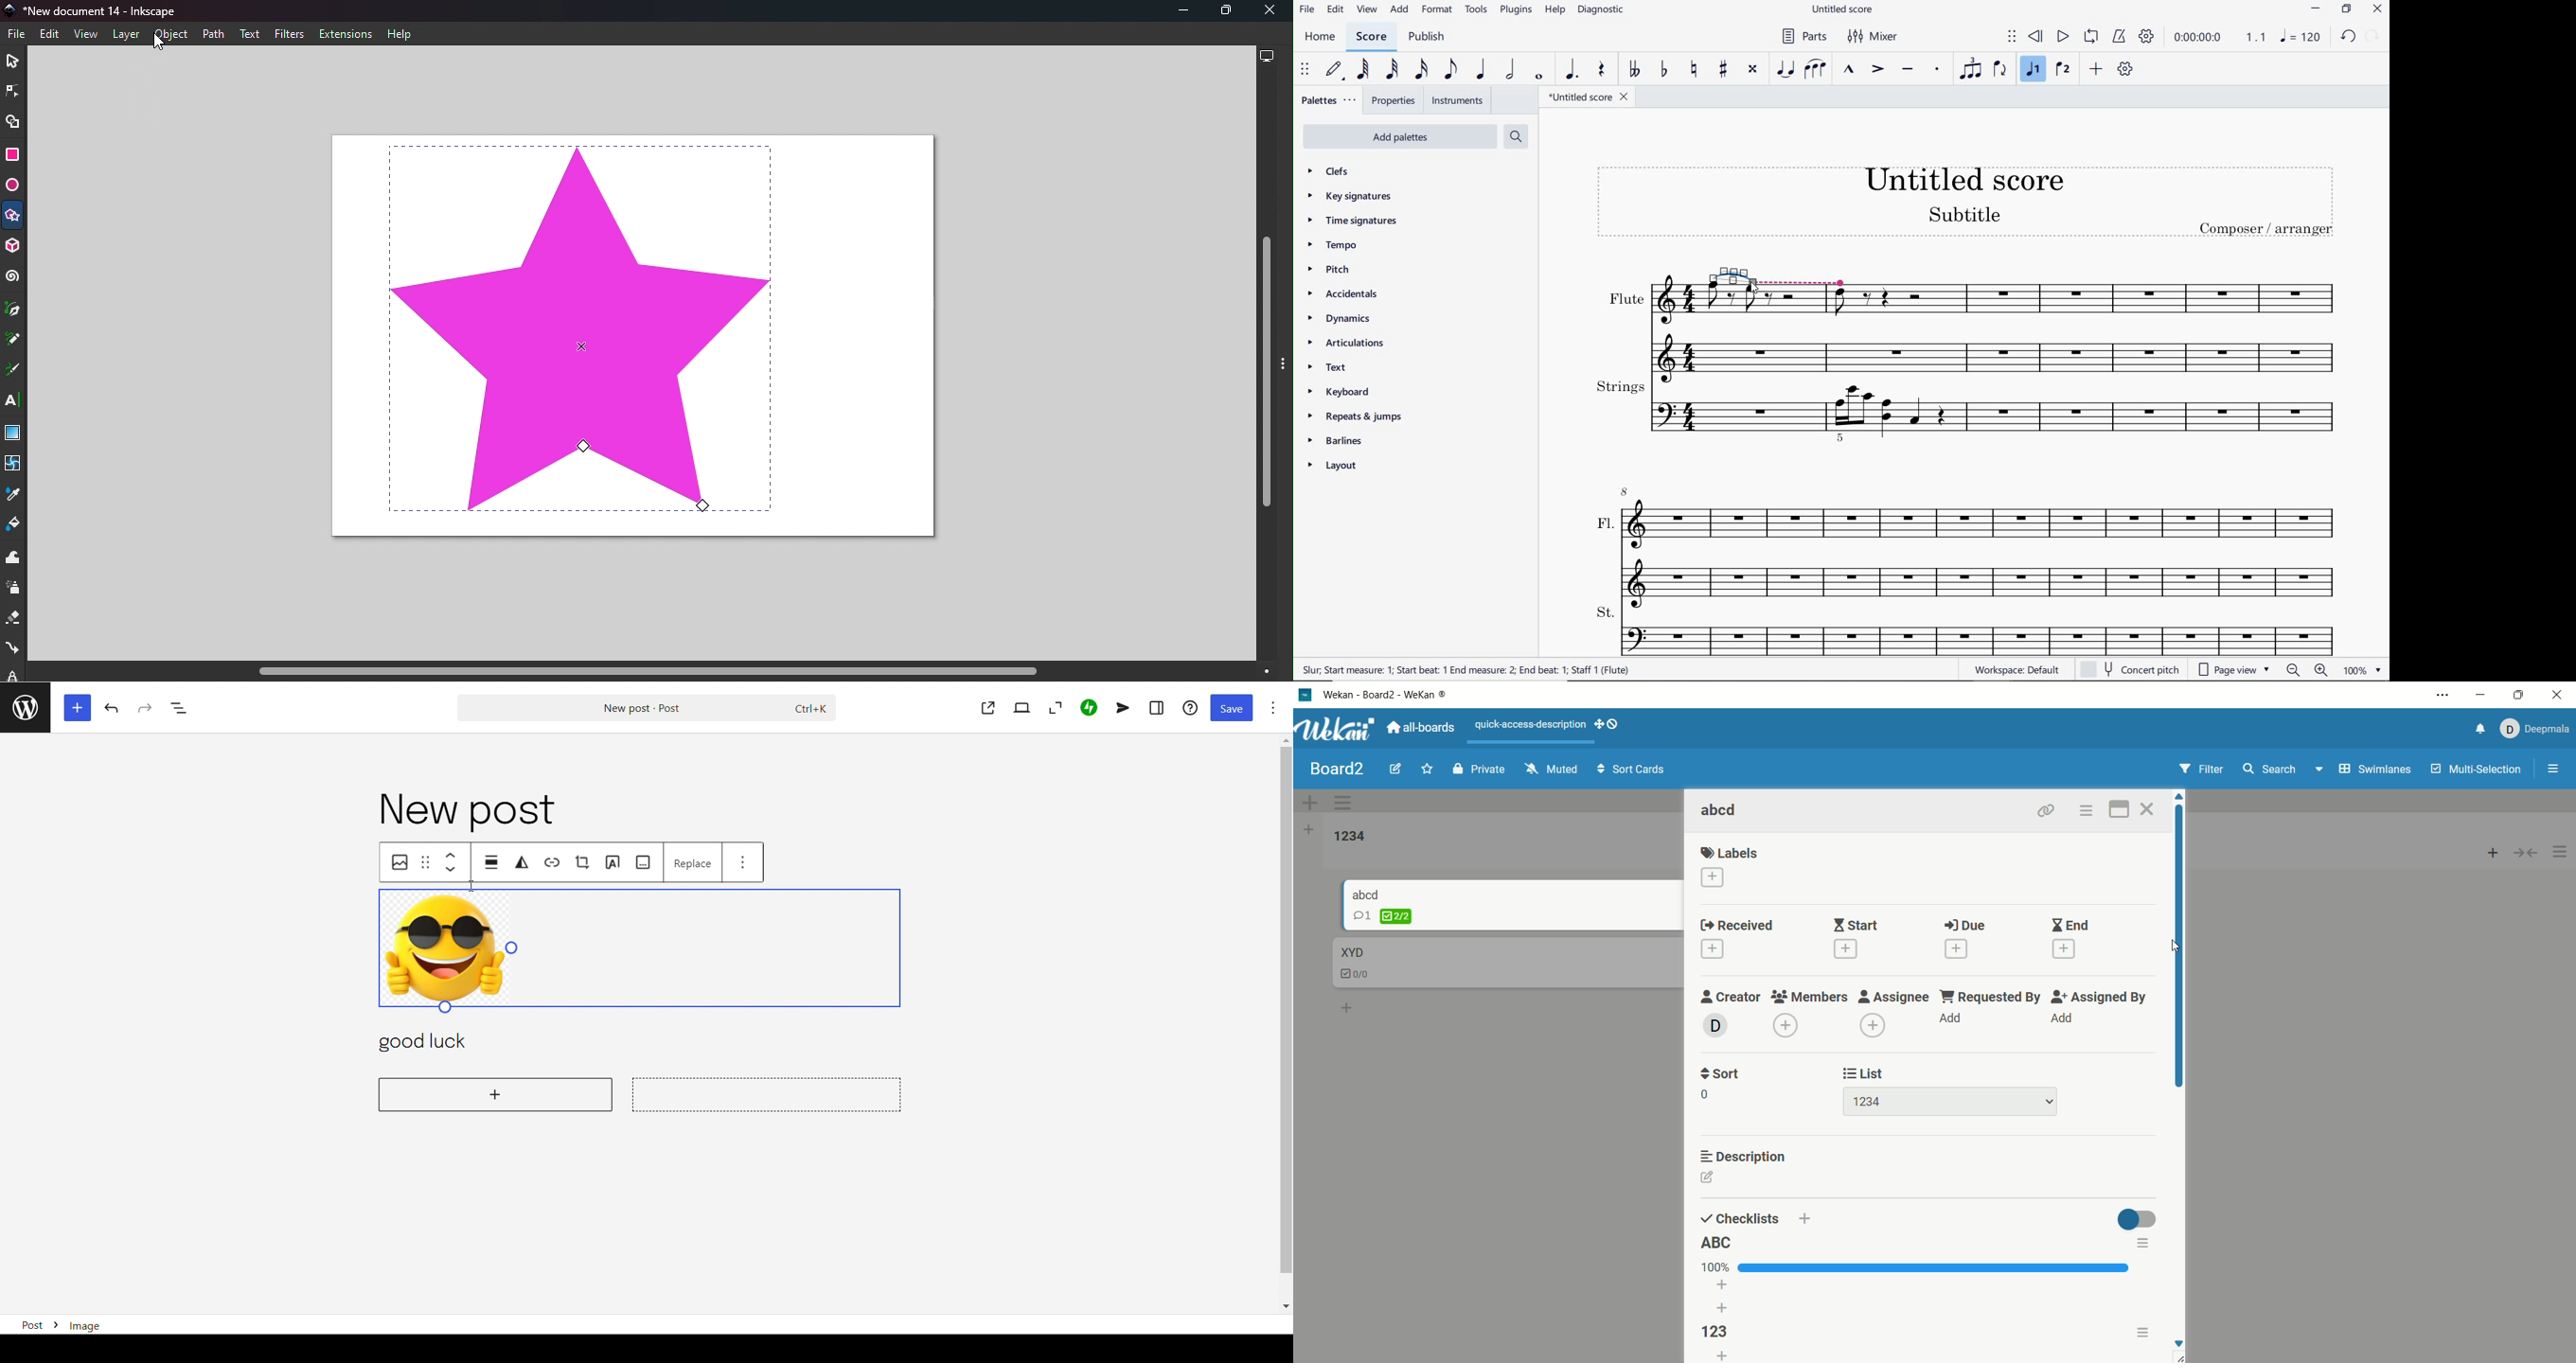  Describe the element at coordinates (1385, 696) in the screenshot. I see `wekan-wekan` at that location.